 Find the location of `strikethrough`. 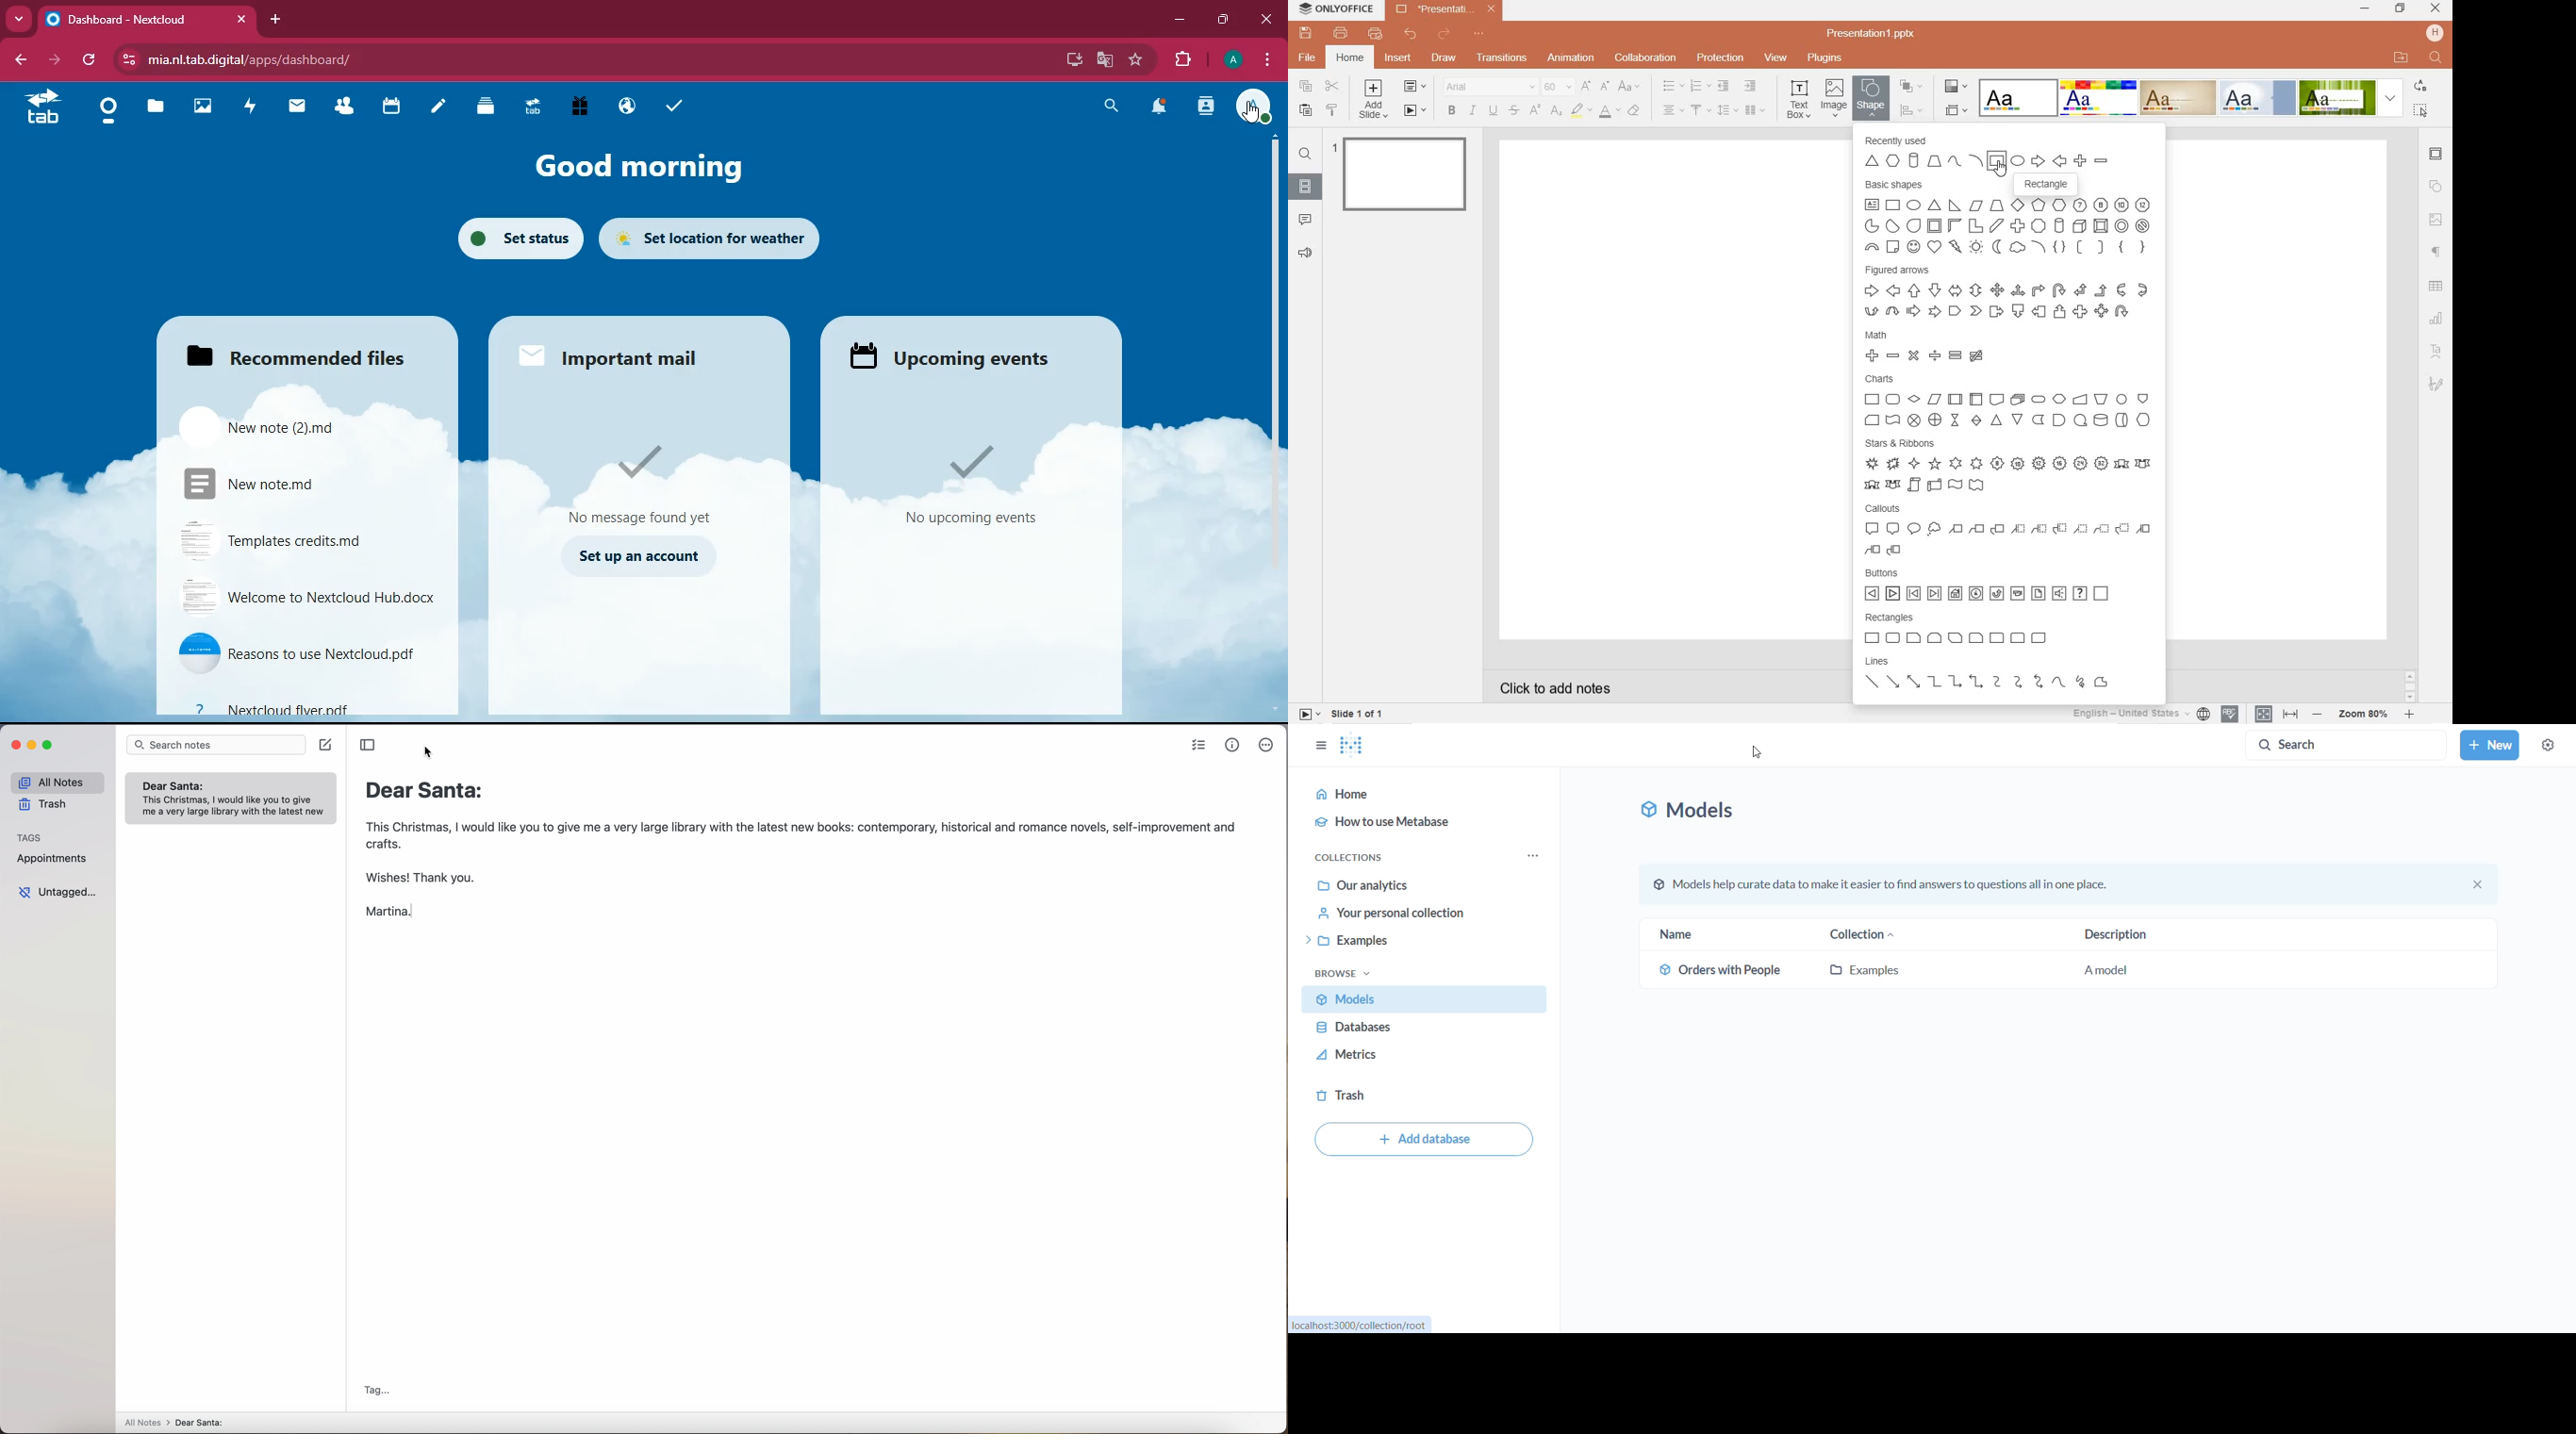

strikethrough is located at coordinates (1514, 111).